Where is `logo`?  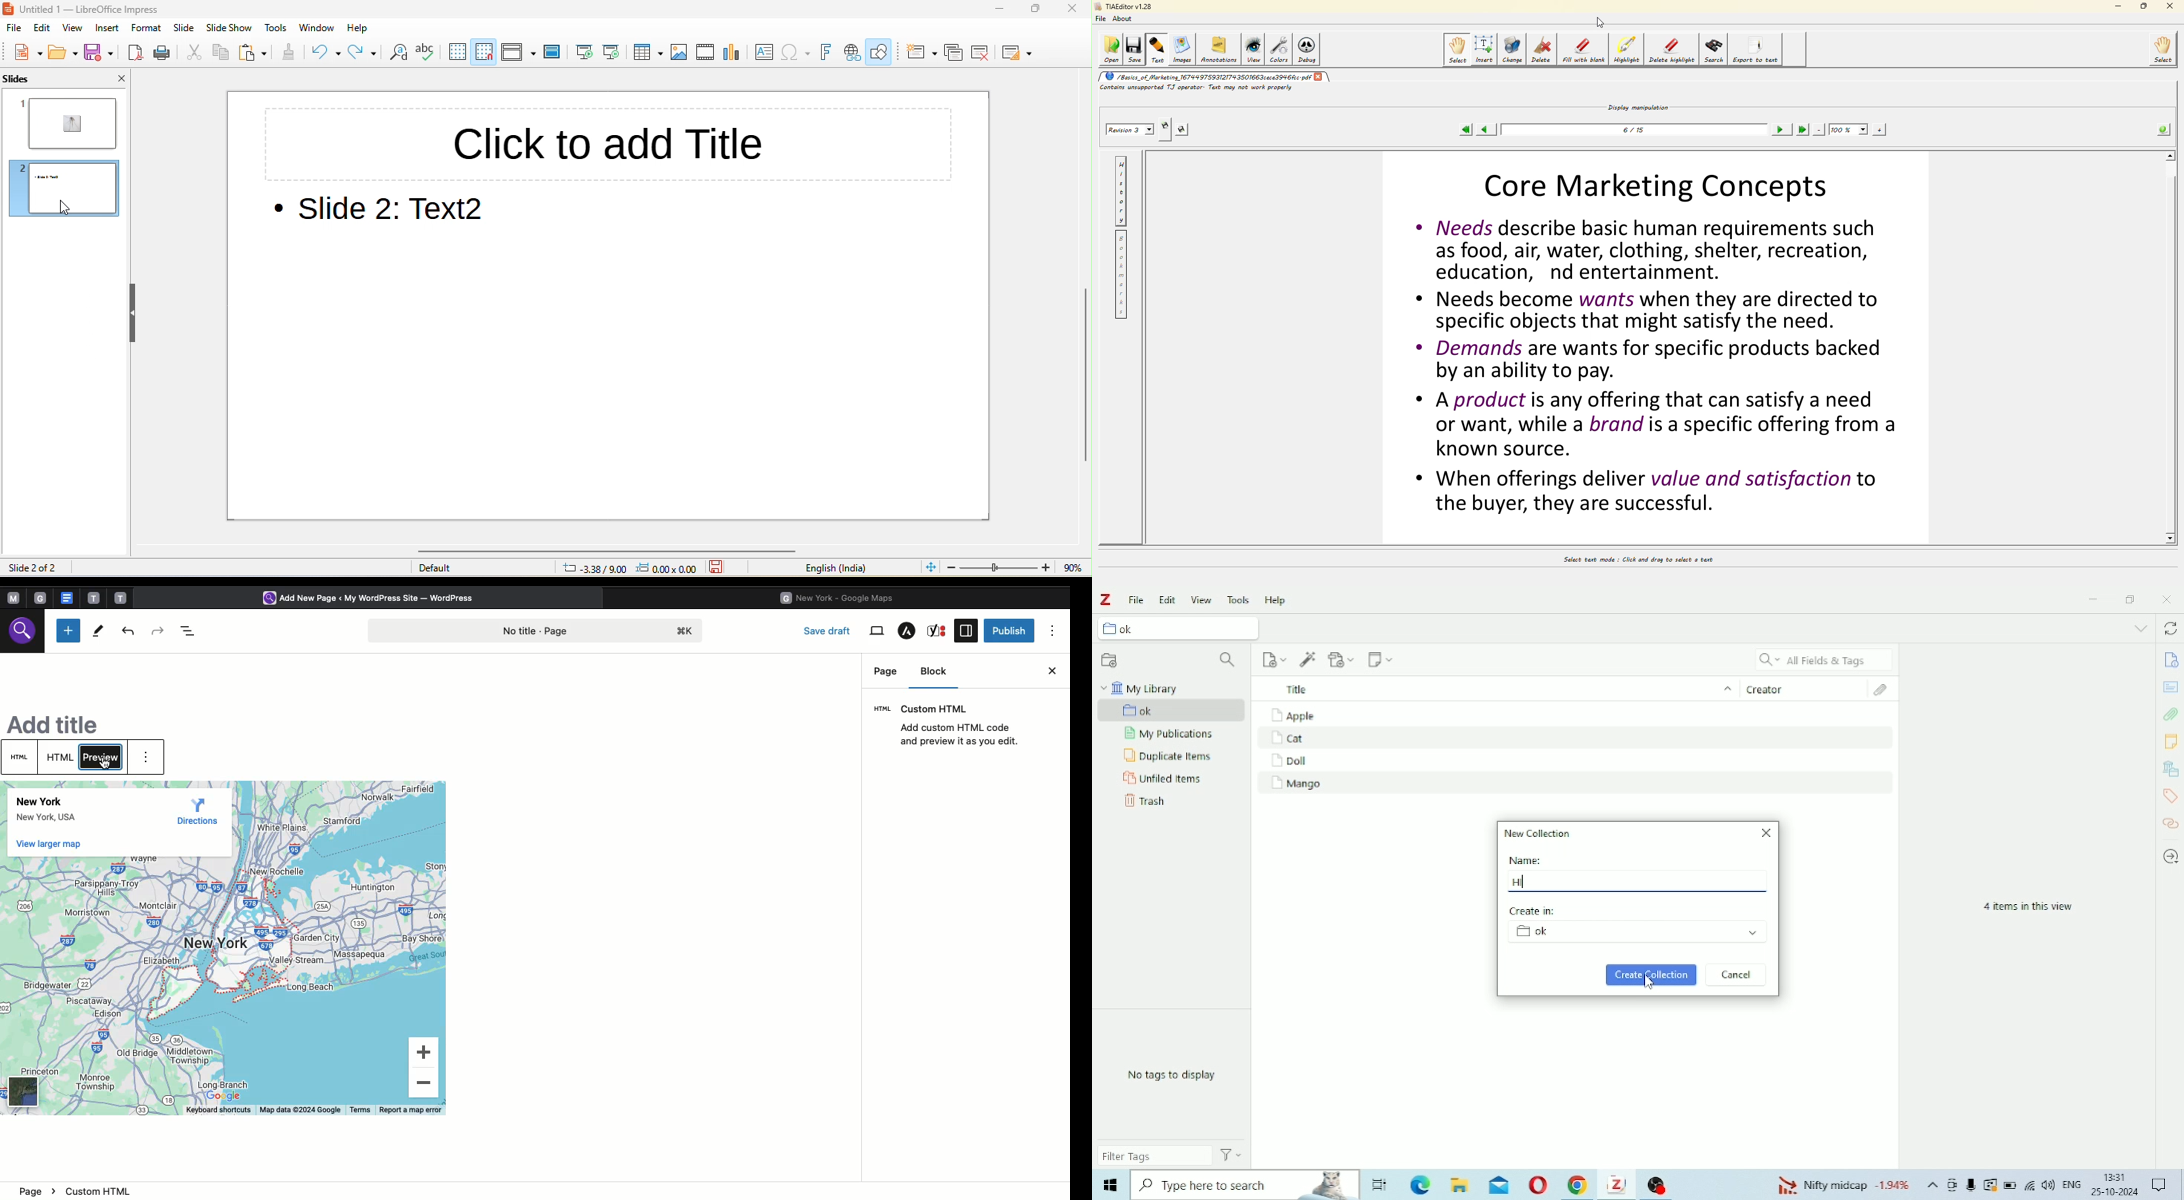 logo is located at coordinates (10, 10).